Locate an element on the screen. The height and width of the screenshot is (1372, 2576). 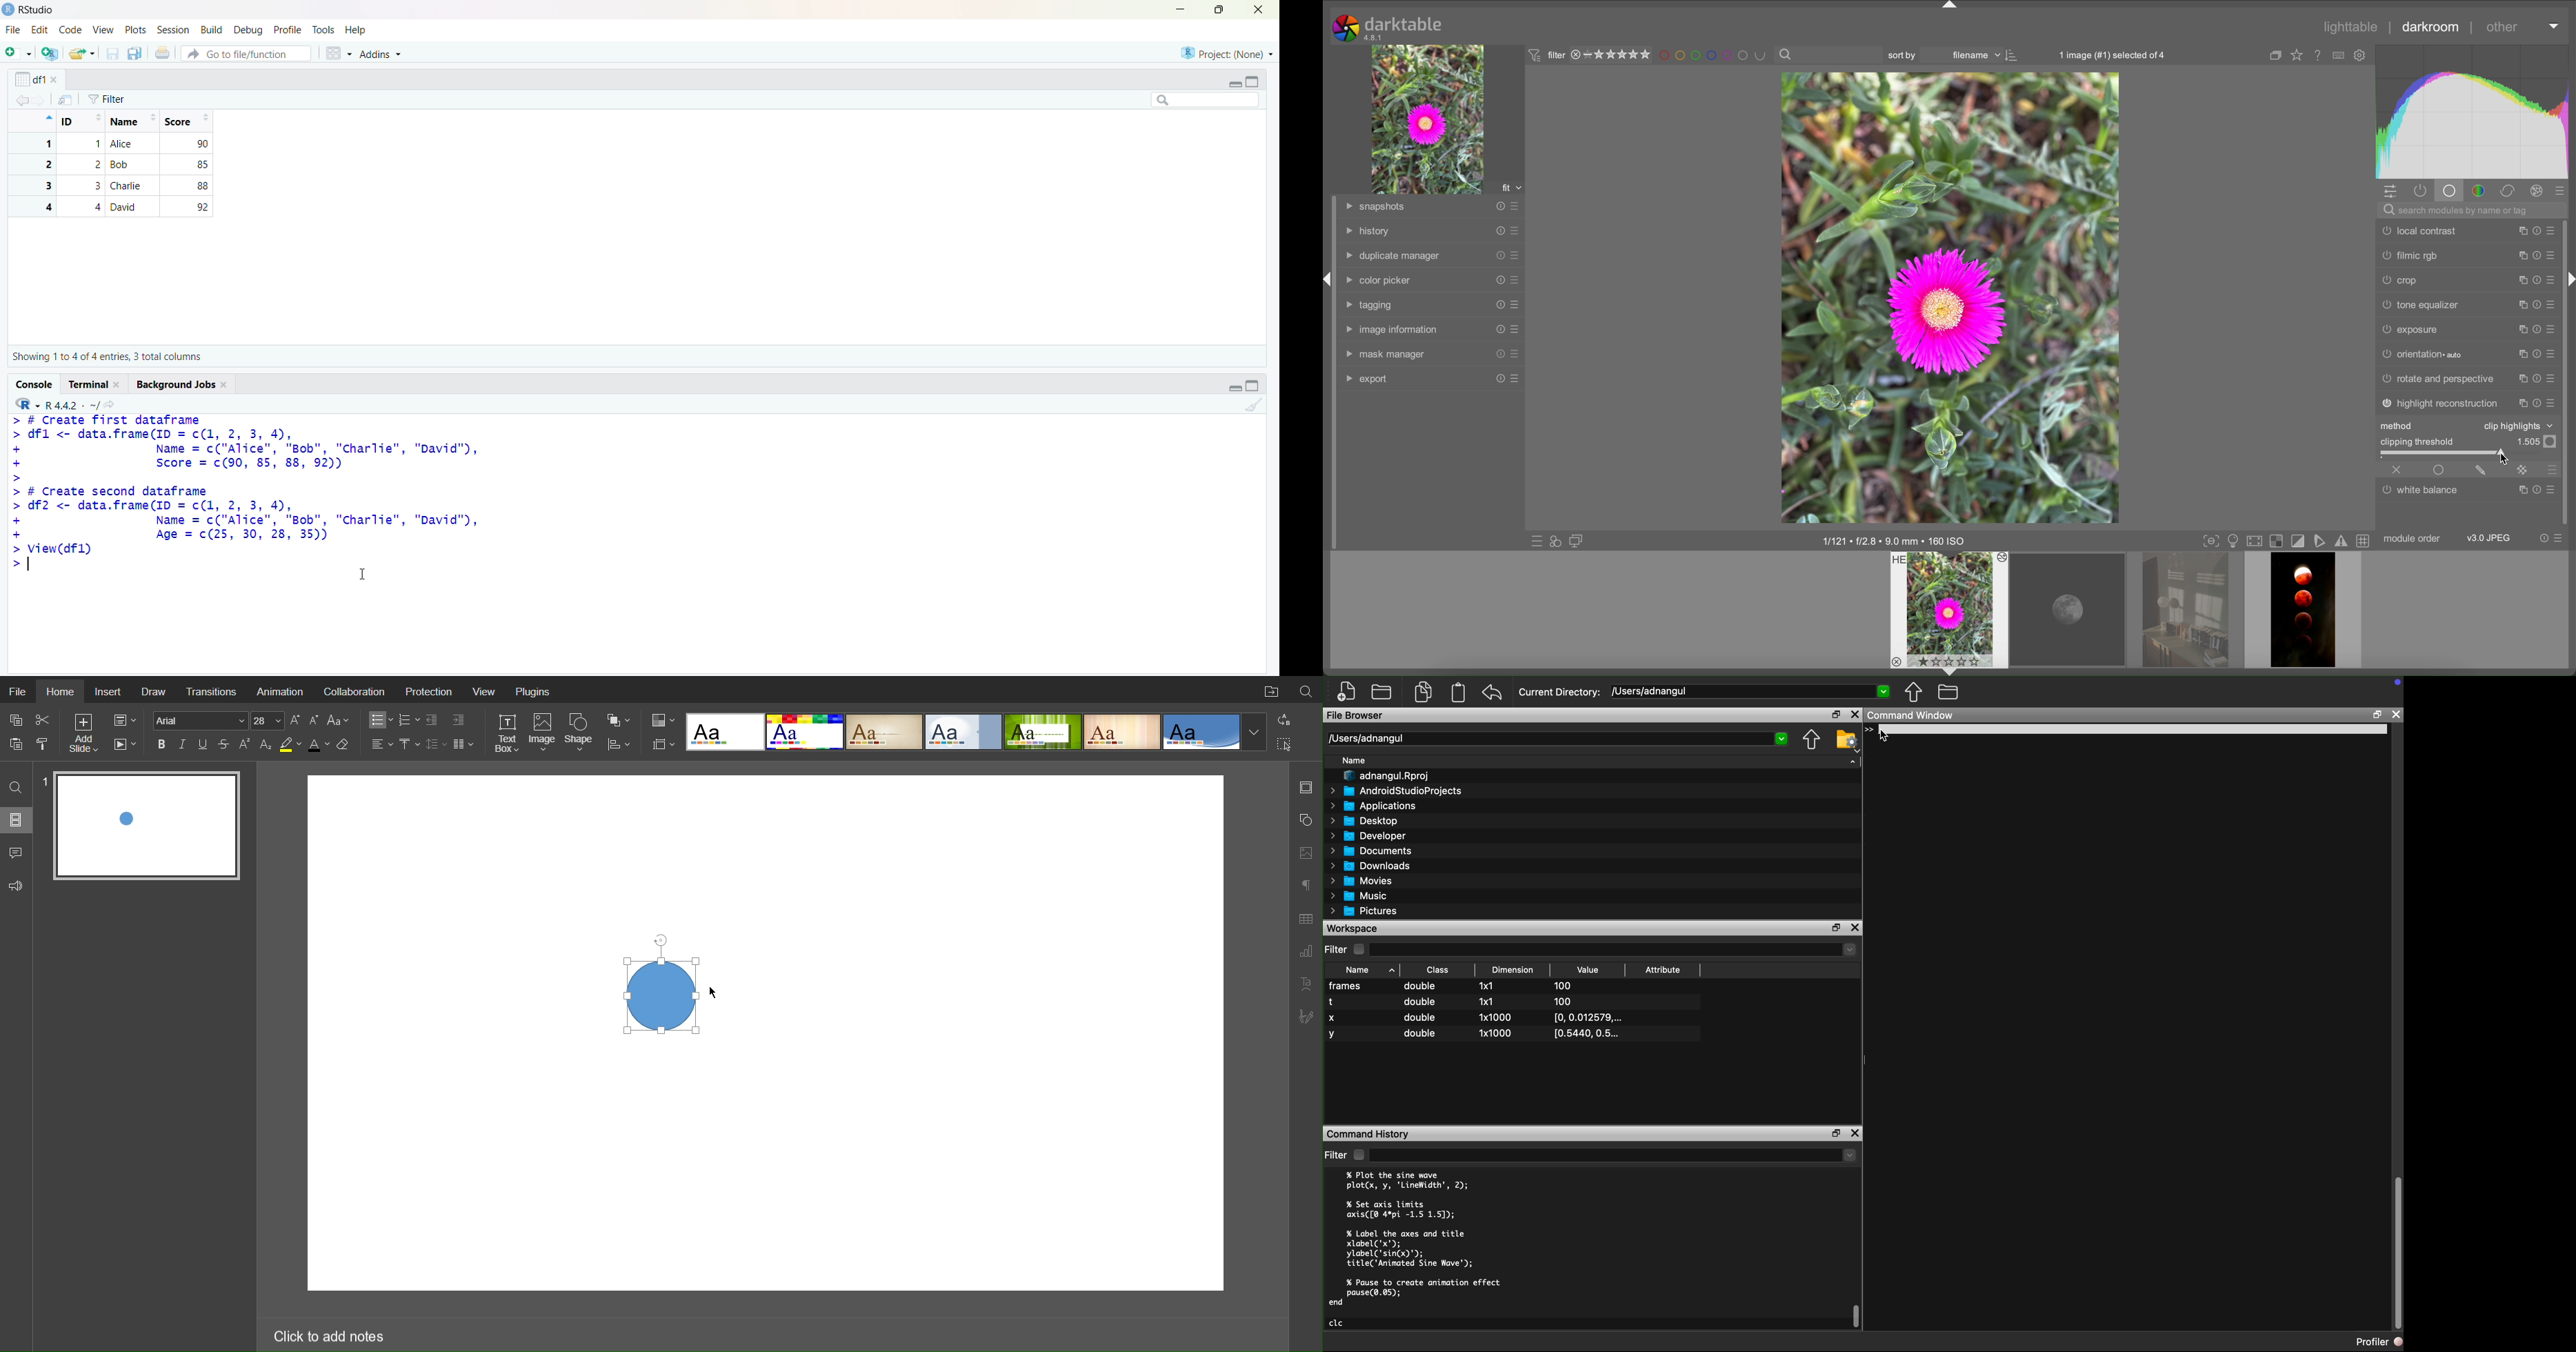
file is located at coordinates (15, 29).